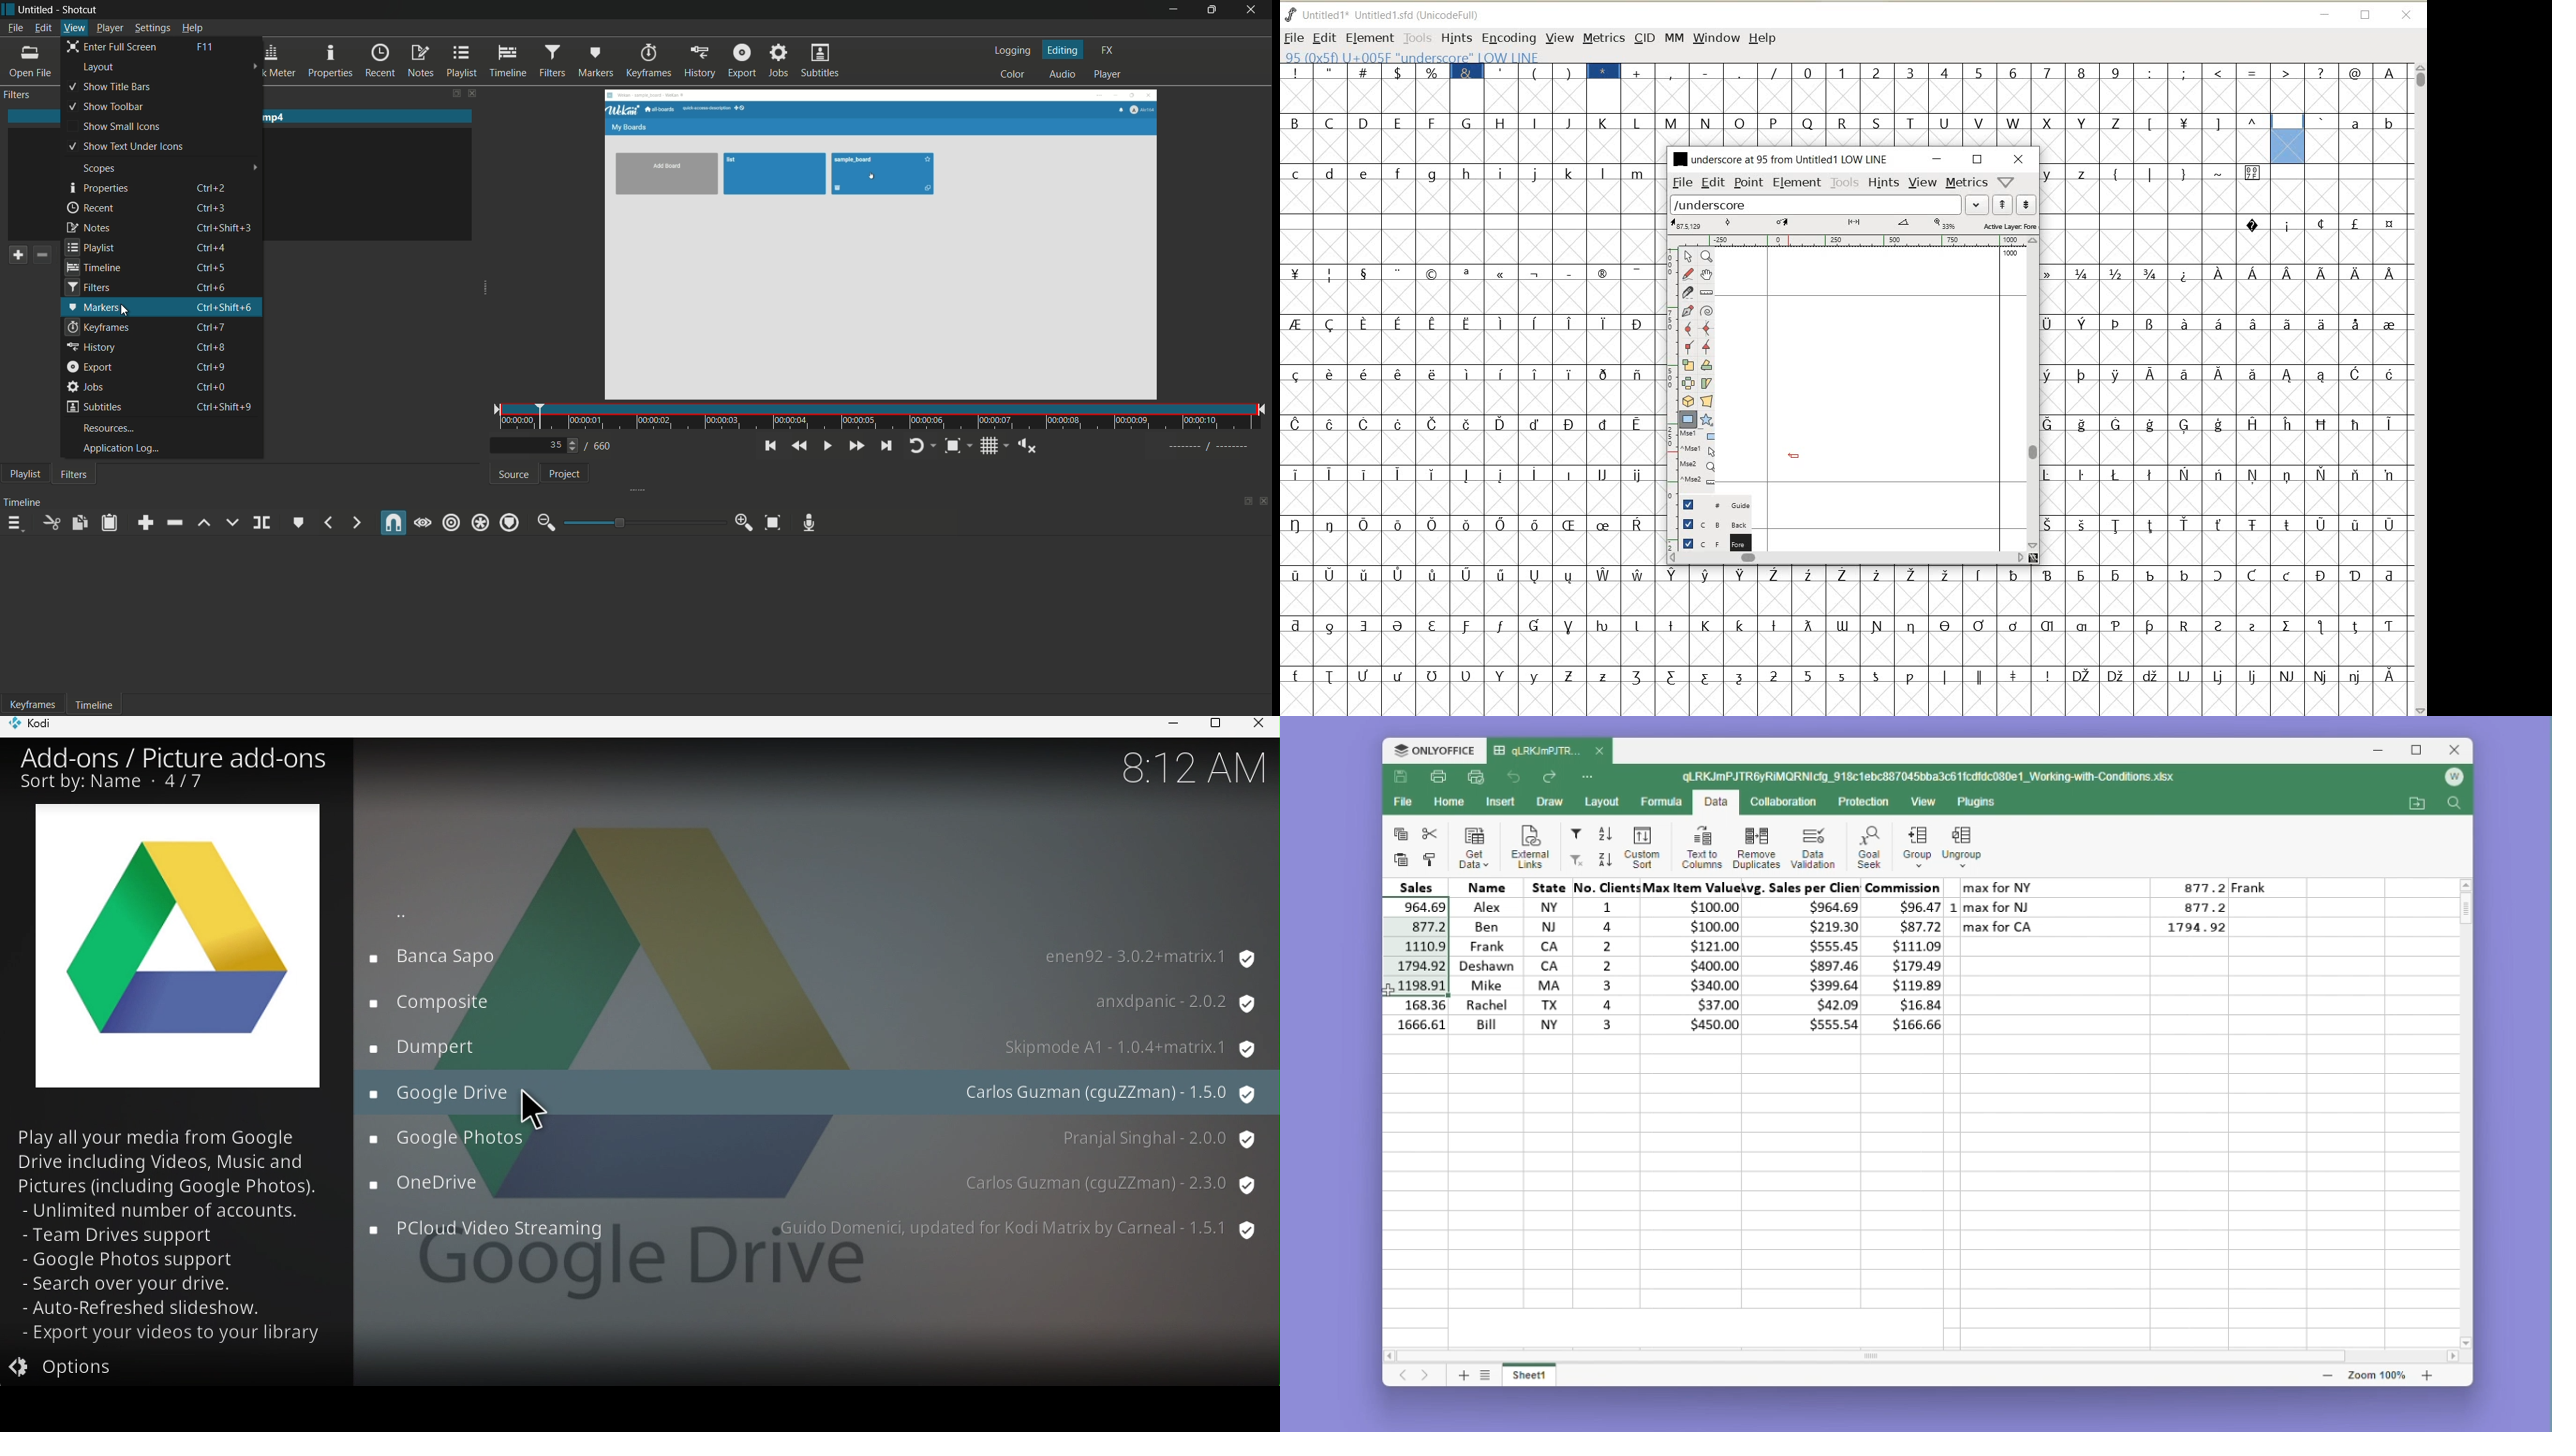  I want to click on Layout, so click(1603, 802).